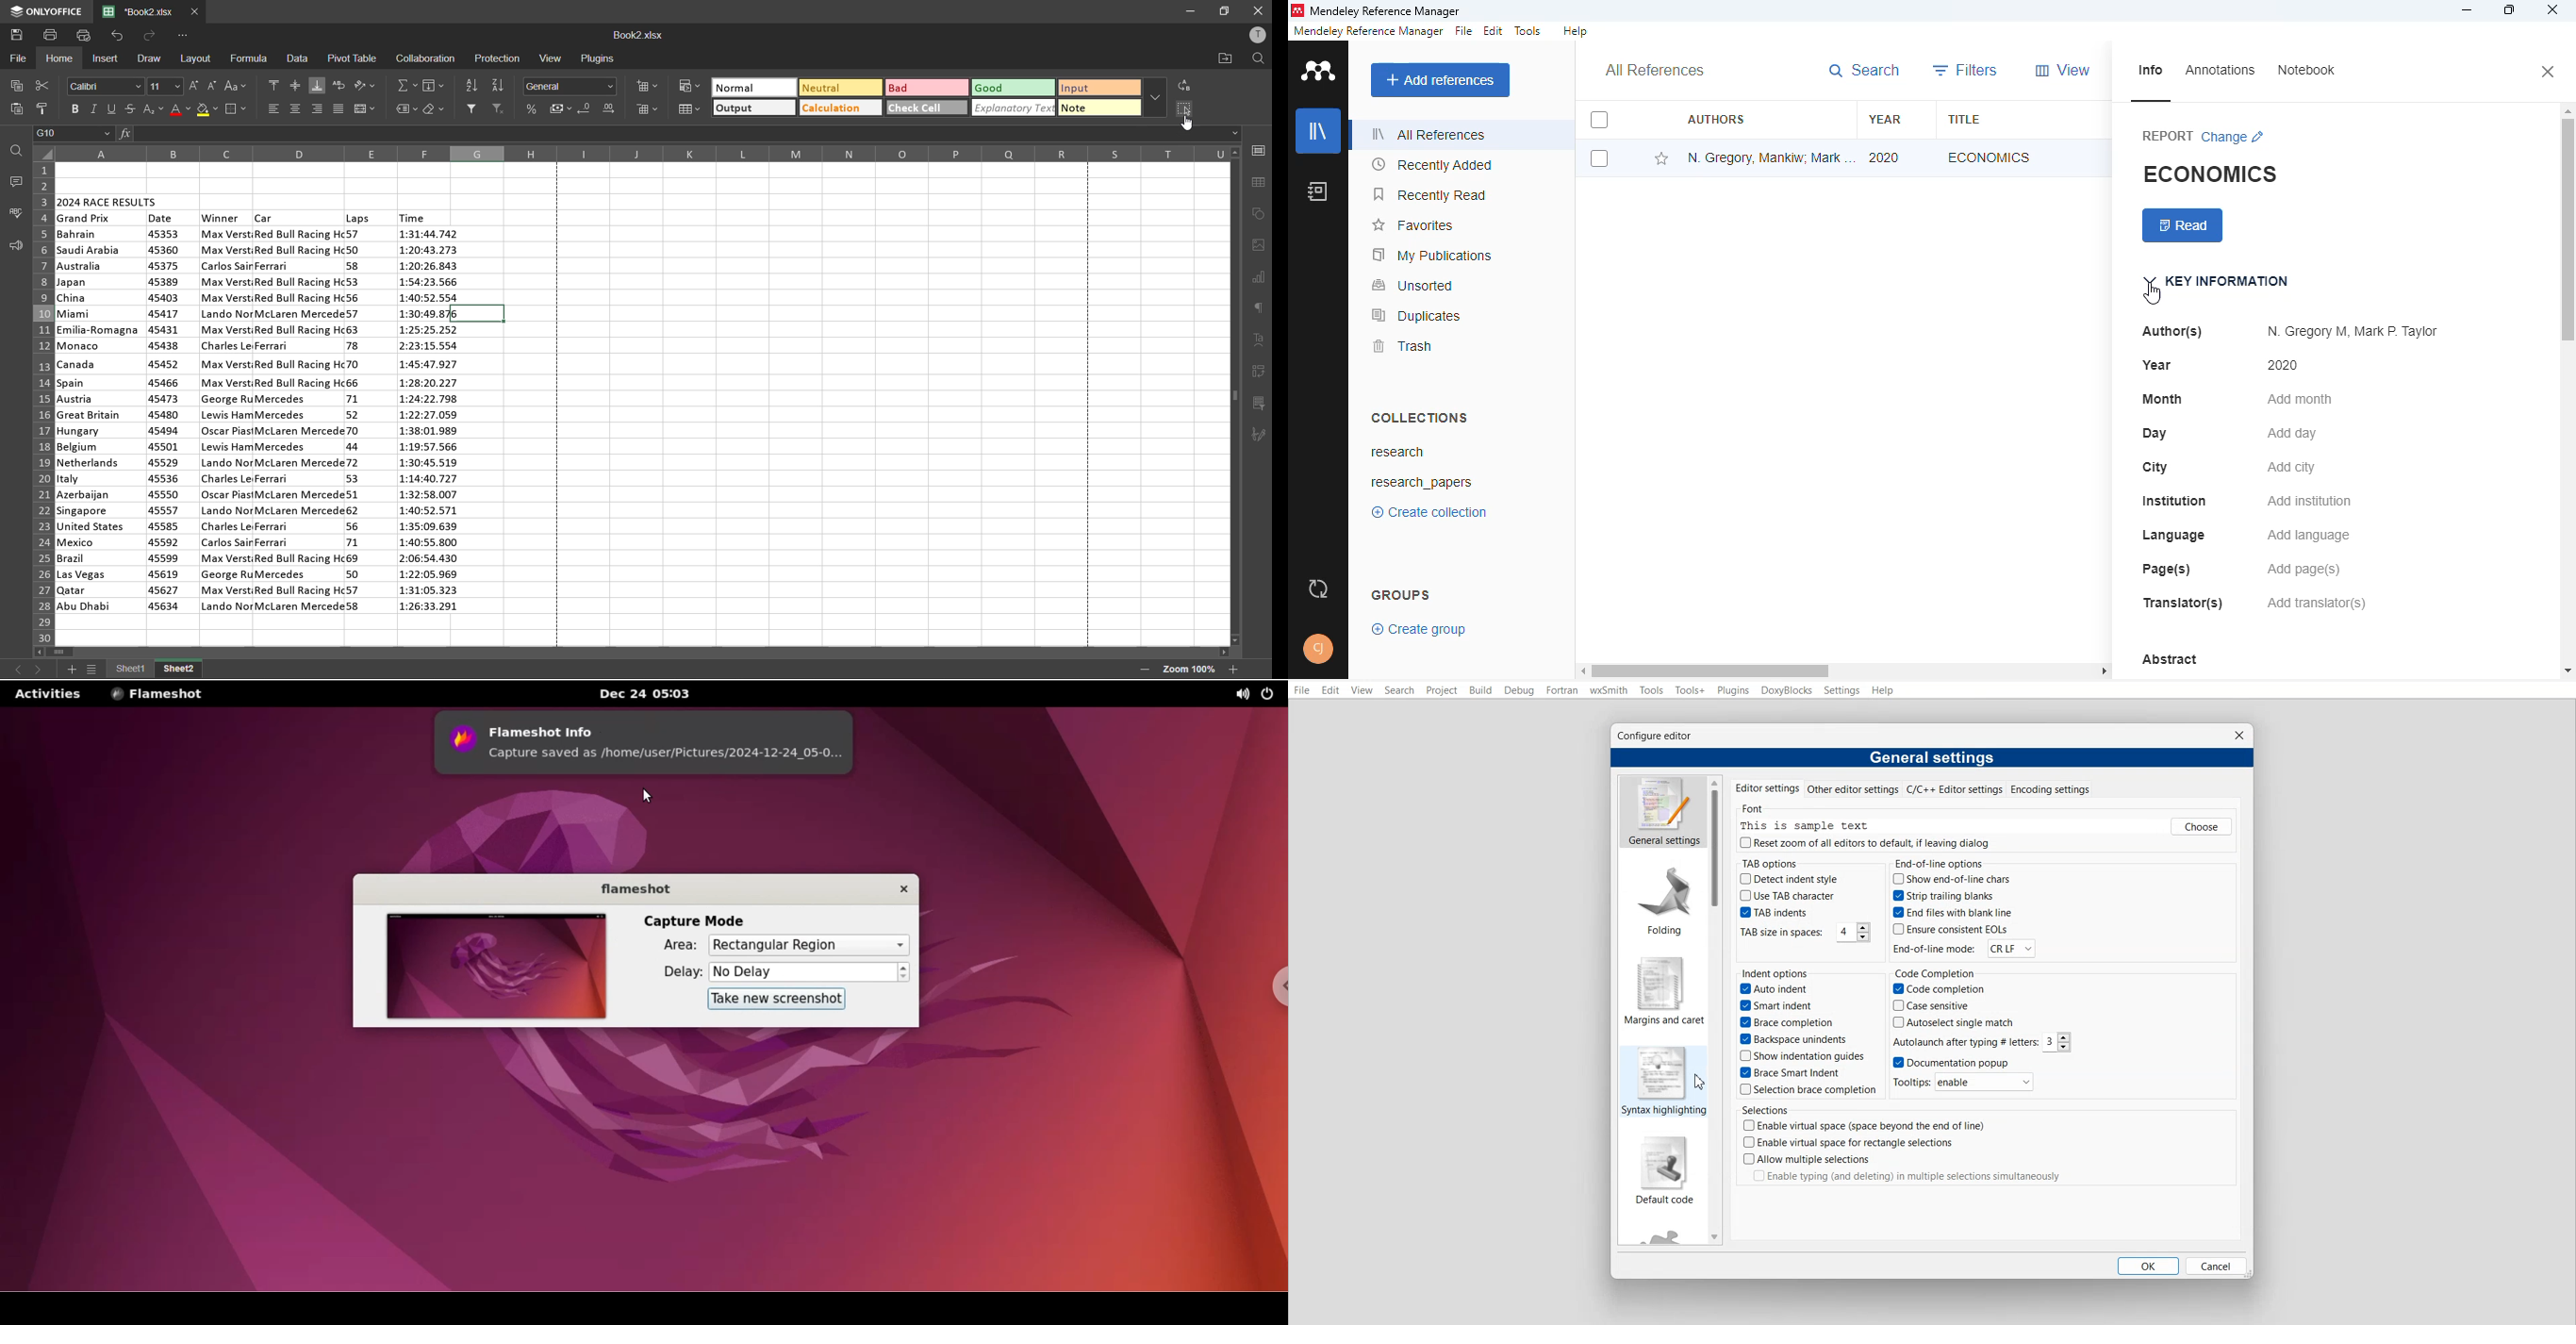 The image size is (2576, 1344). Describe the element at coordinates (1301, 690) in the screenshot. I see `File ` at that location.